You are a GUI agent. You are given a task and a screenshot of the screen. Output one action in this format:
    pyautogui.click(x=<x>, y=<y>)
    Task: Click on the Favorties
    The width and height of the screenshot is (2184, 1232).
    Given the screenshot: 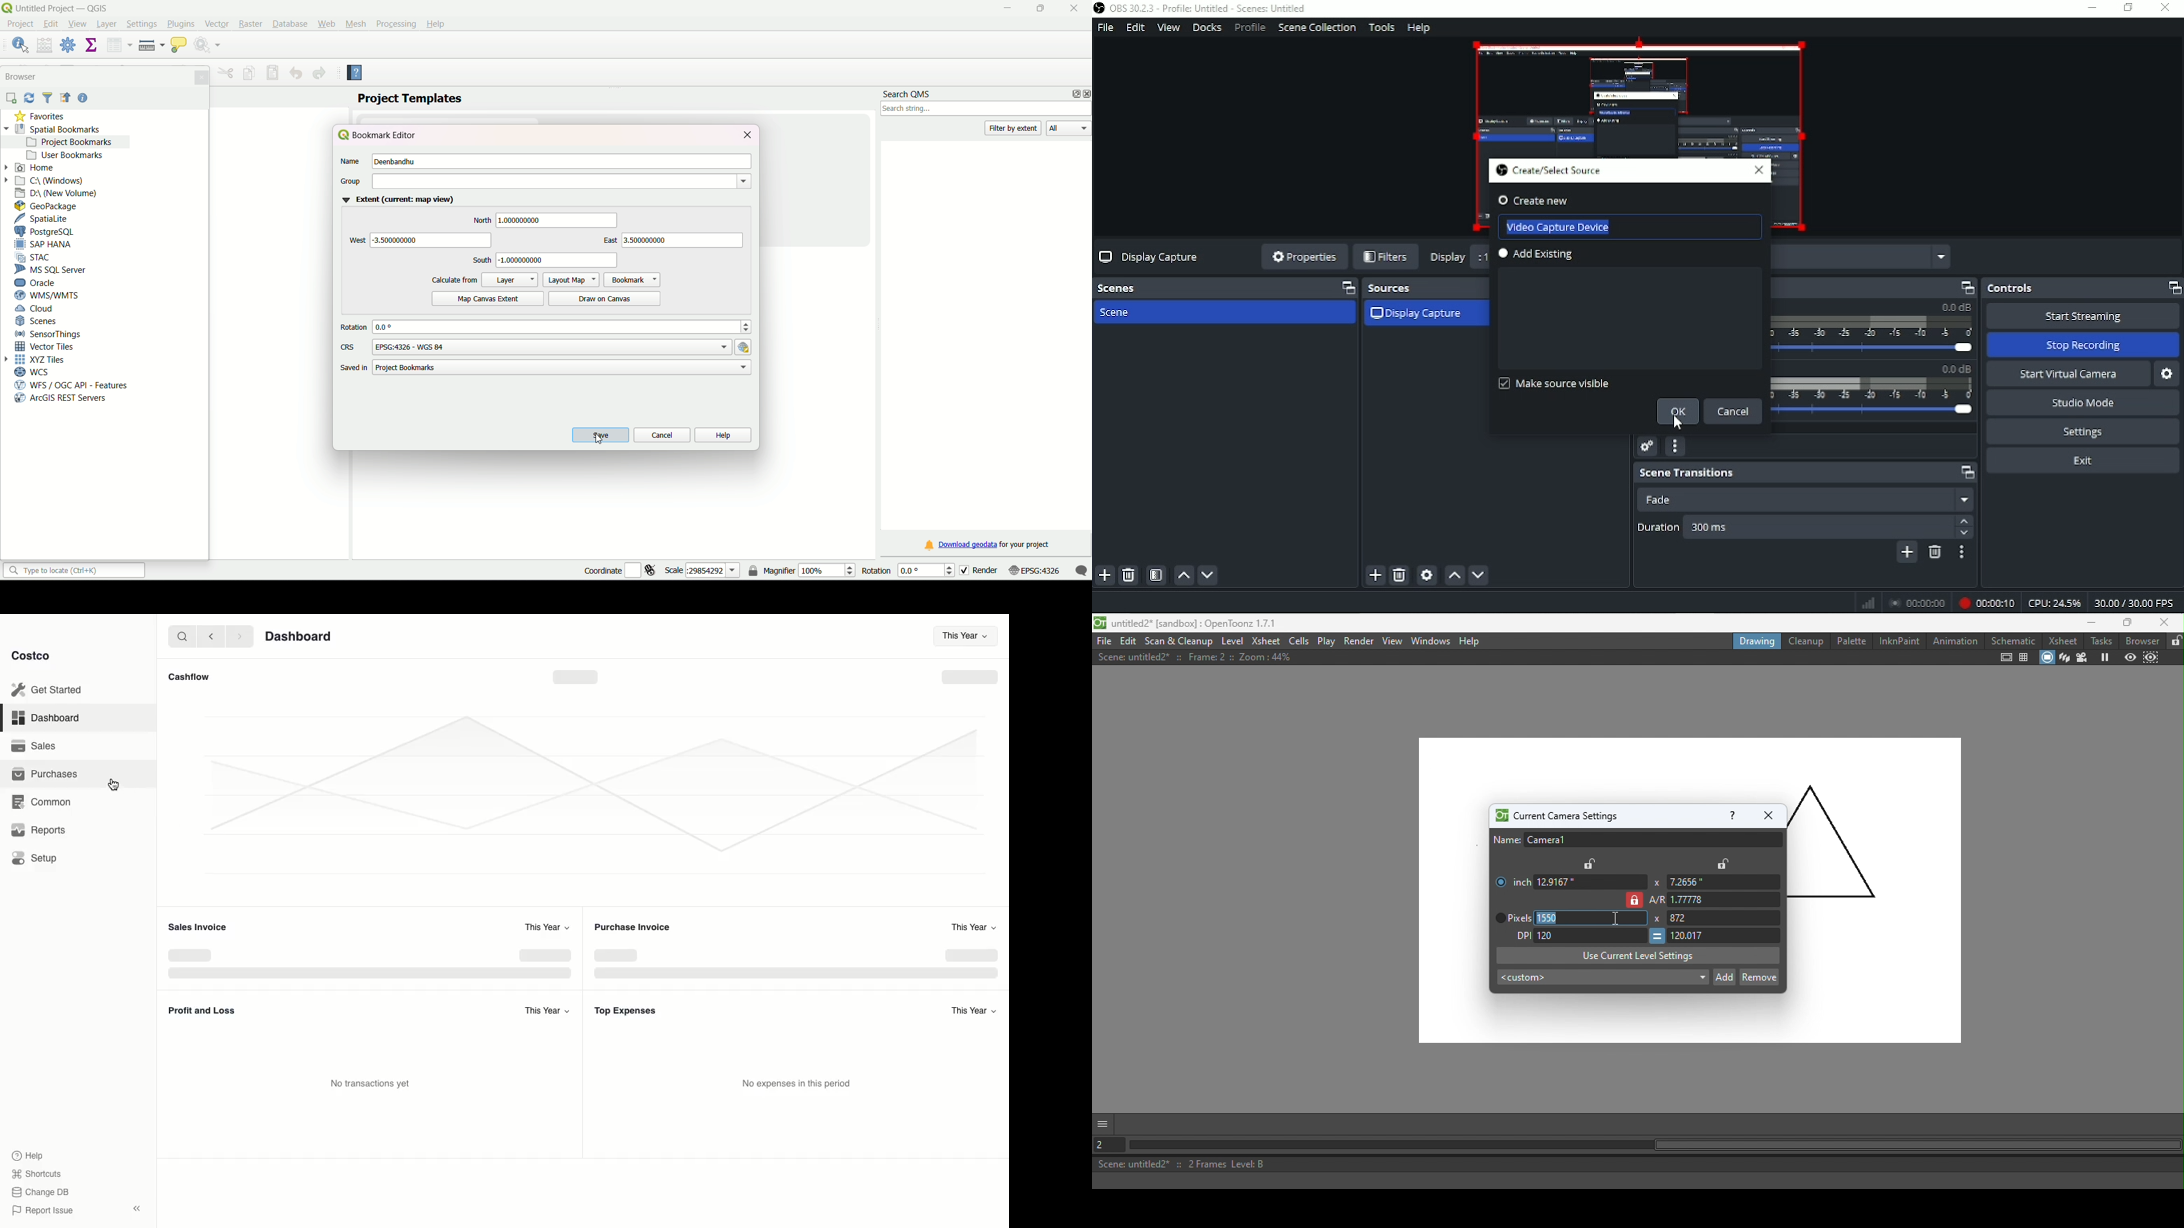 What is the action you would take?
    pyautogui.click(x=40, y=116)
    